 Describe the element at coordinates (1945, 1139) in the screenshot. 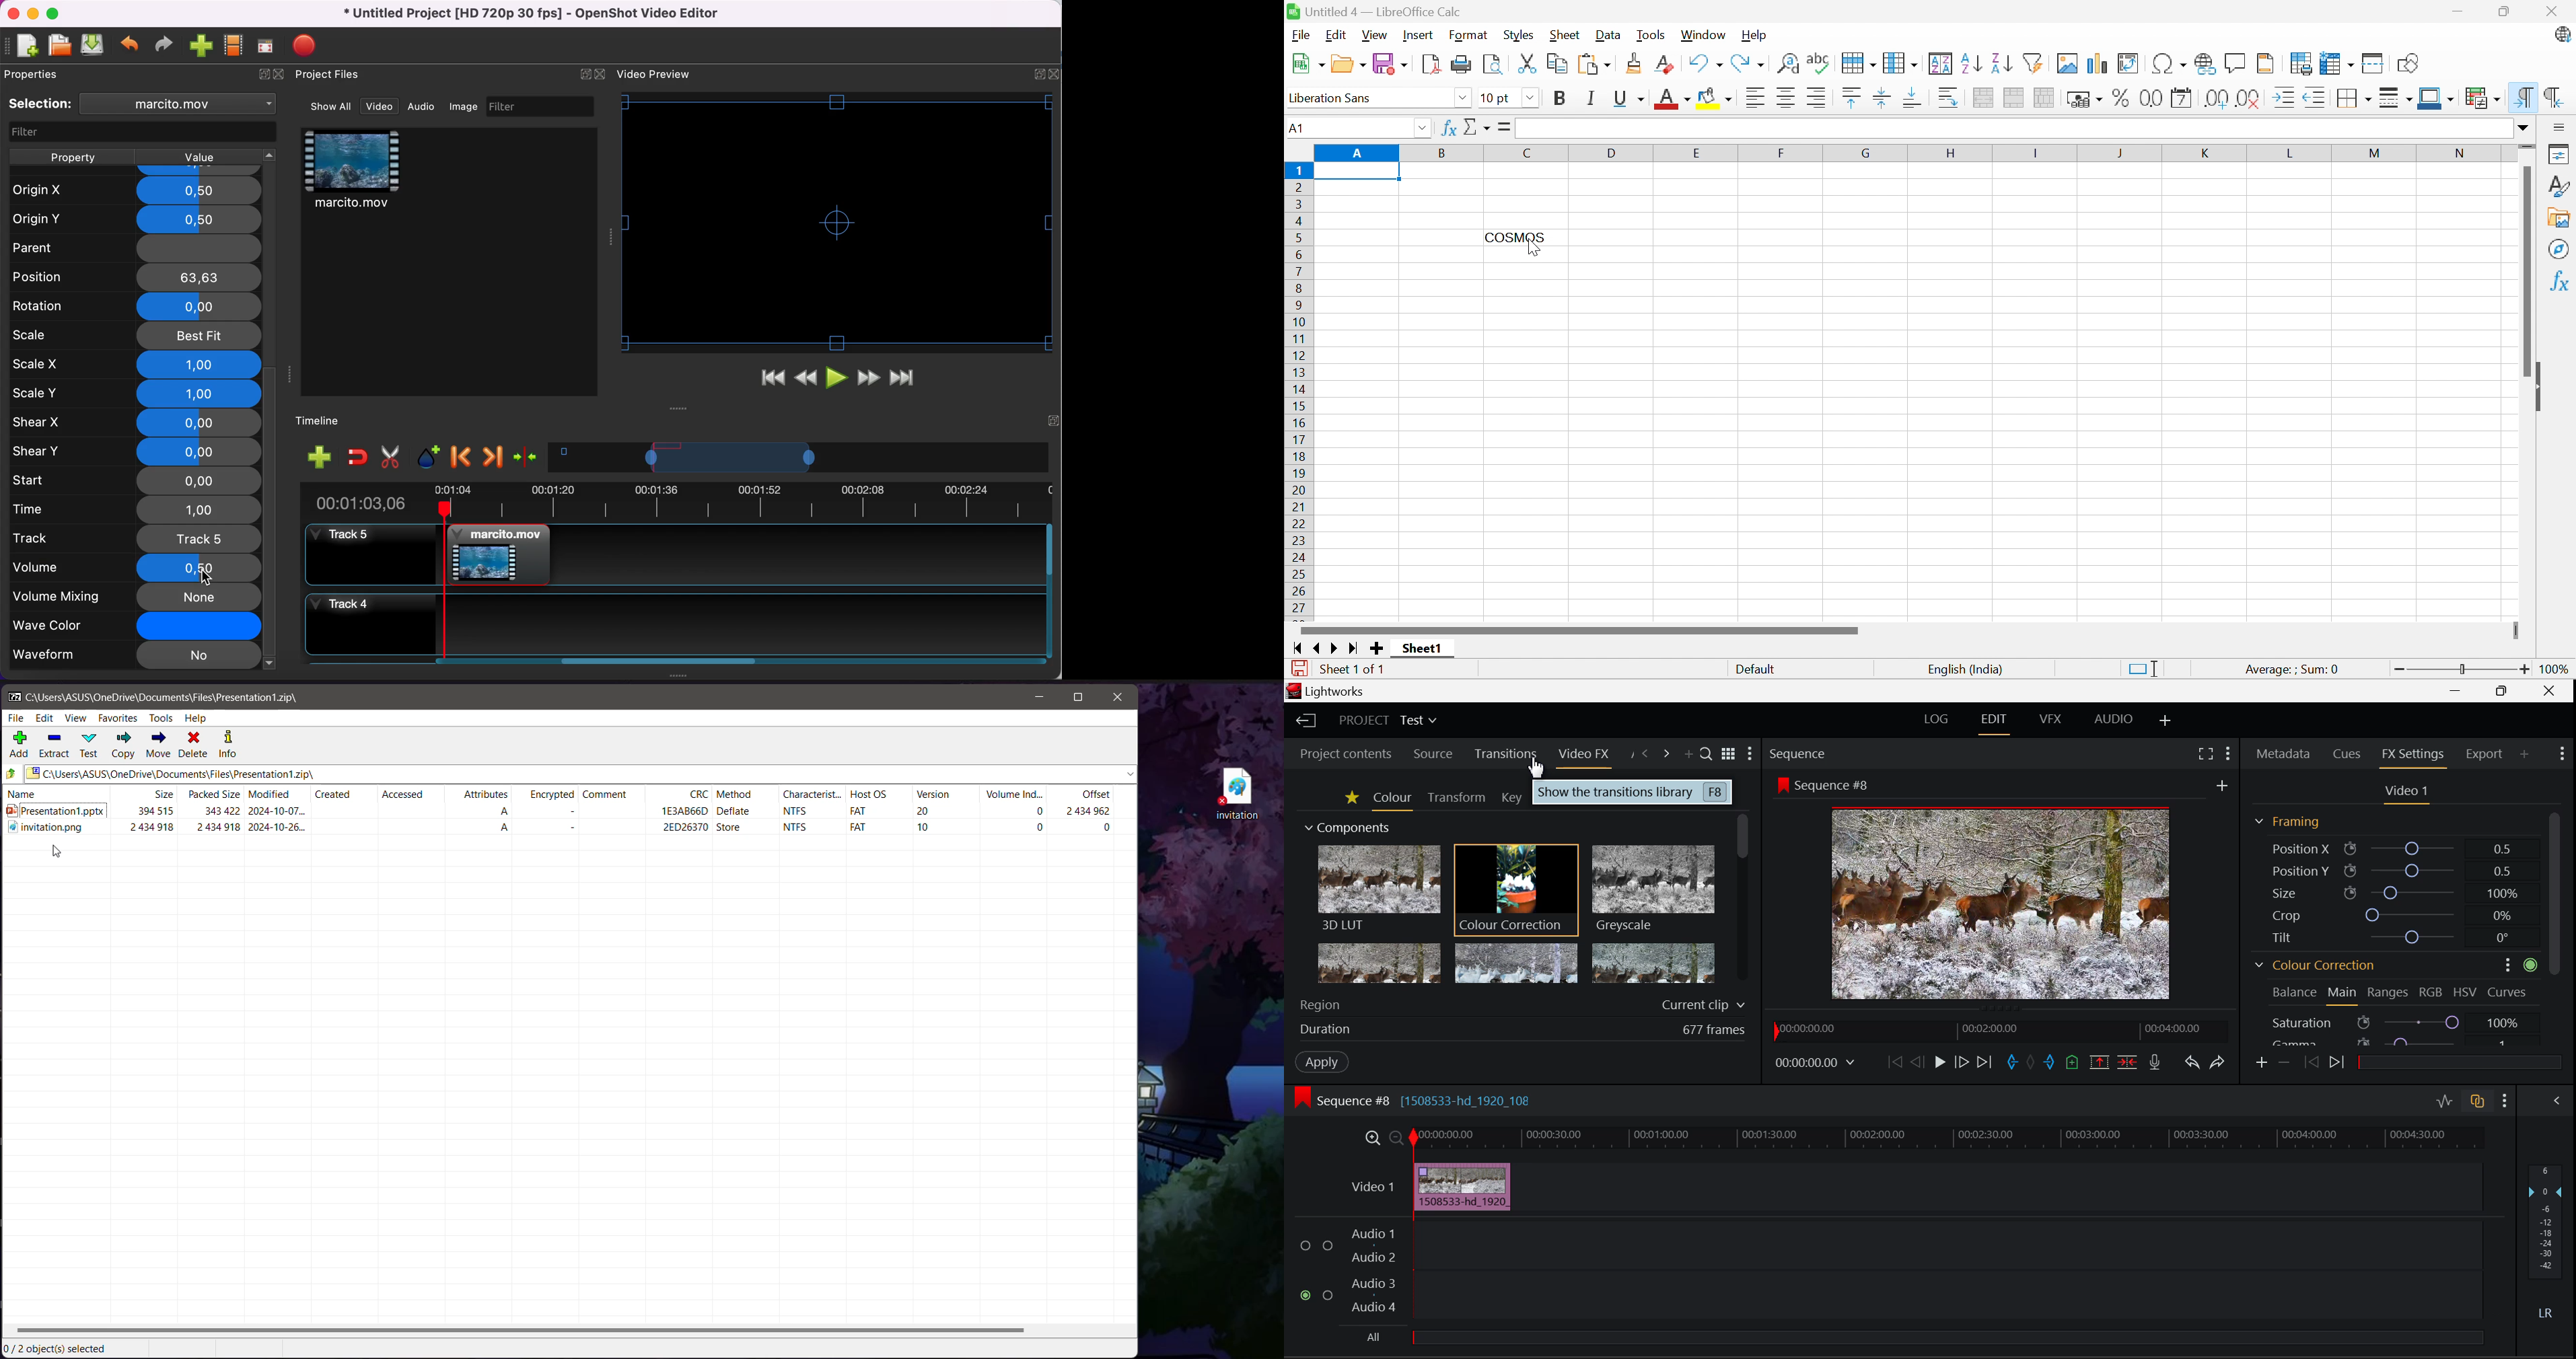

I see `Project Timeline` at that location.